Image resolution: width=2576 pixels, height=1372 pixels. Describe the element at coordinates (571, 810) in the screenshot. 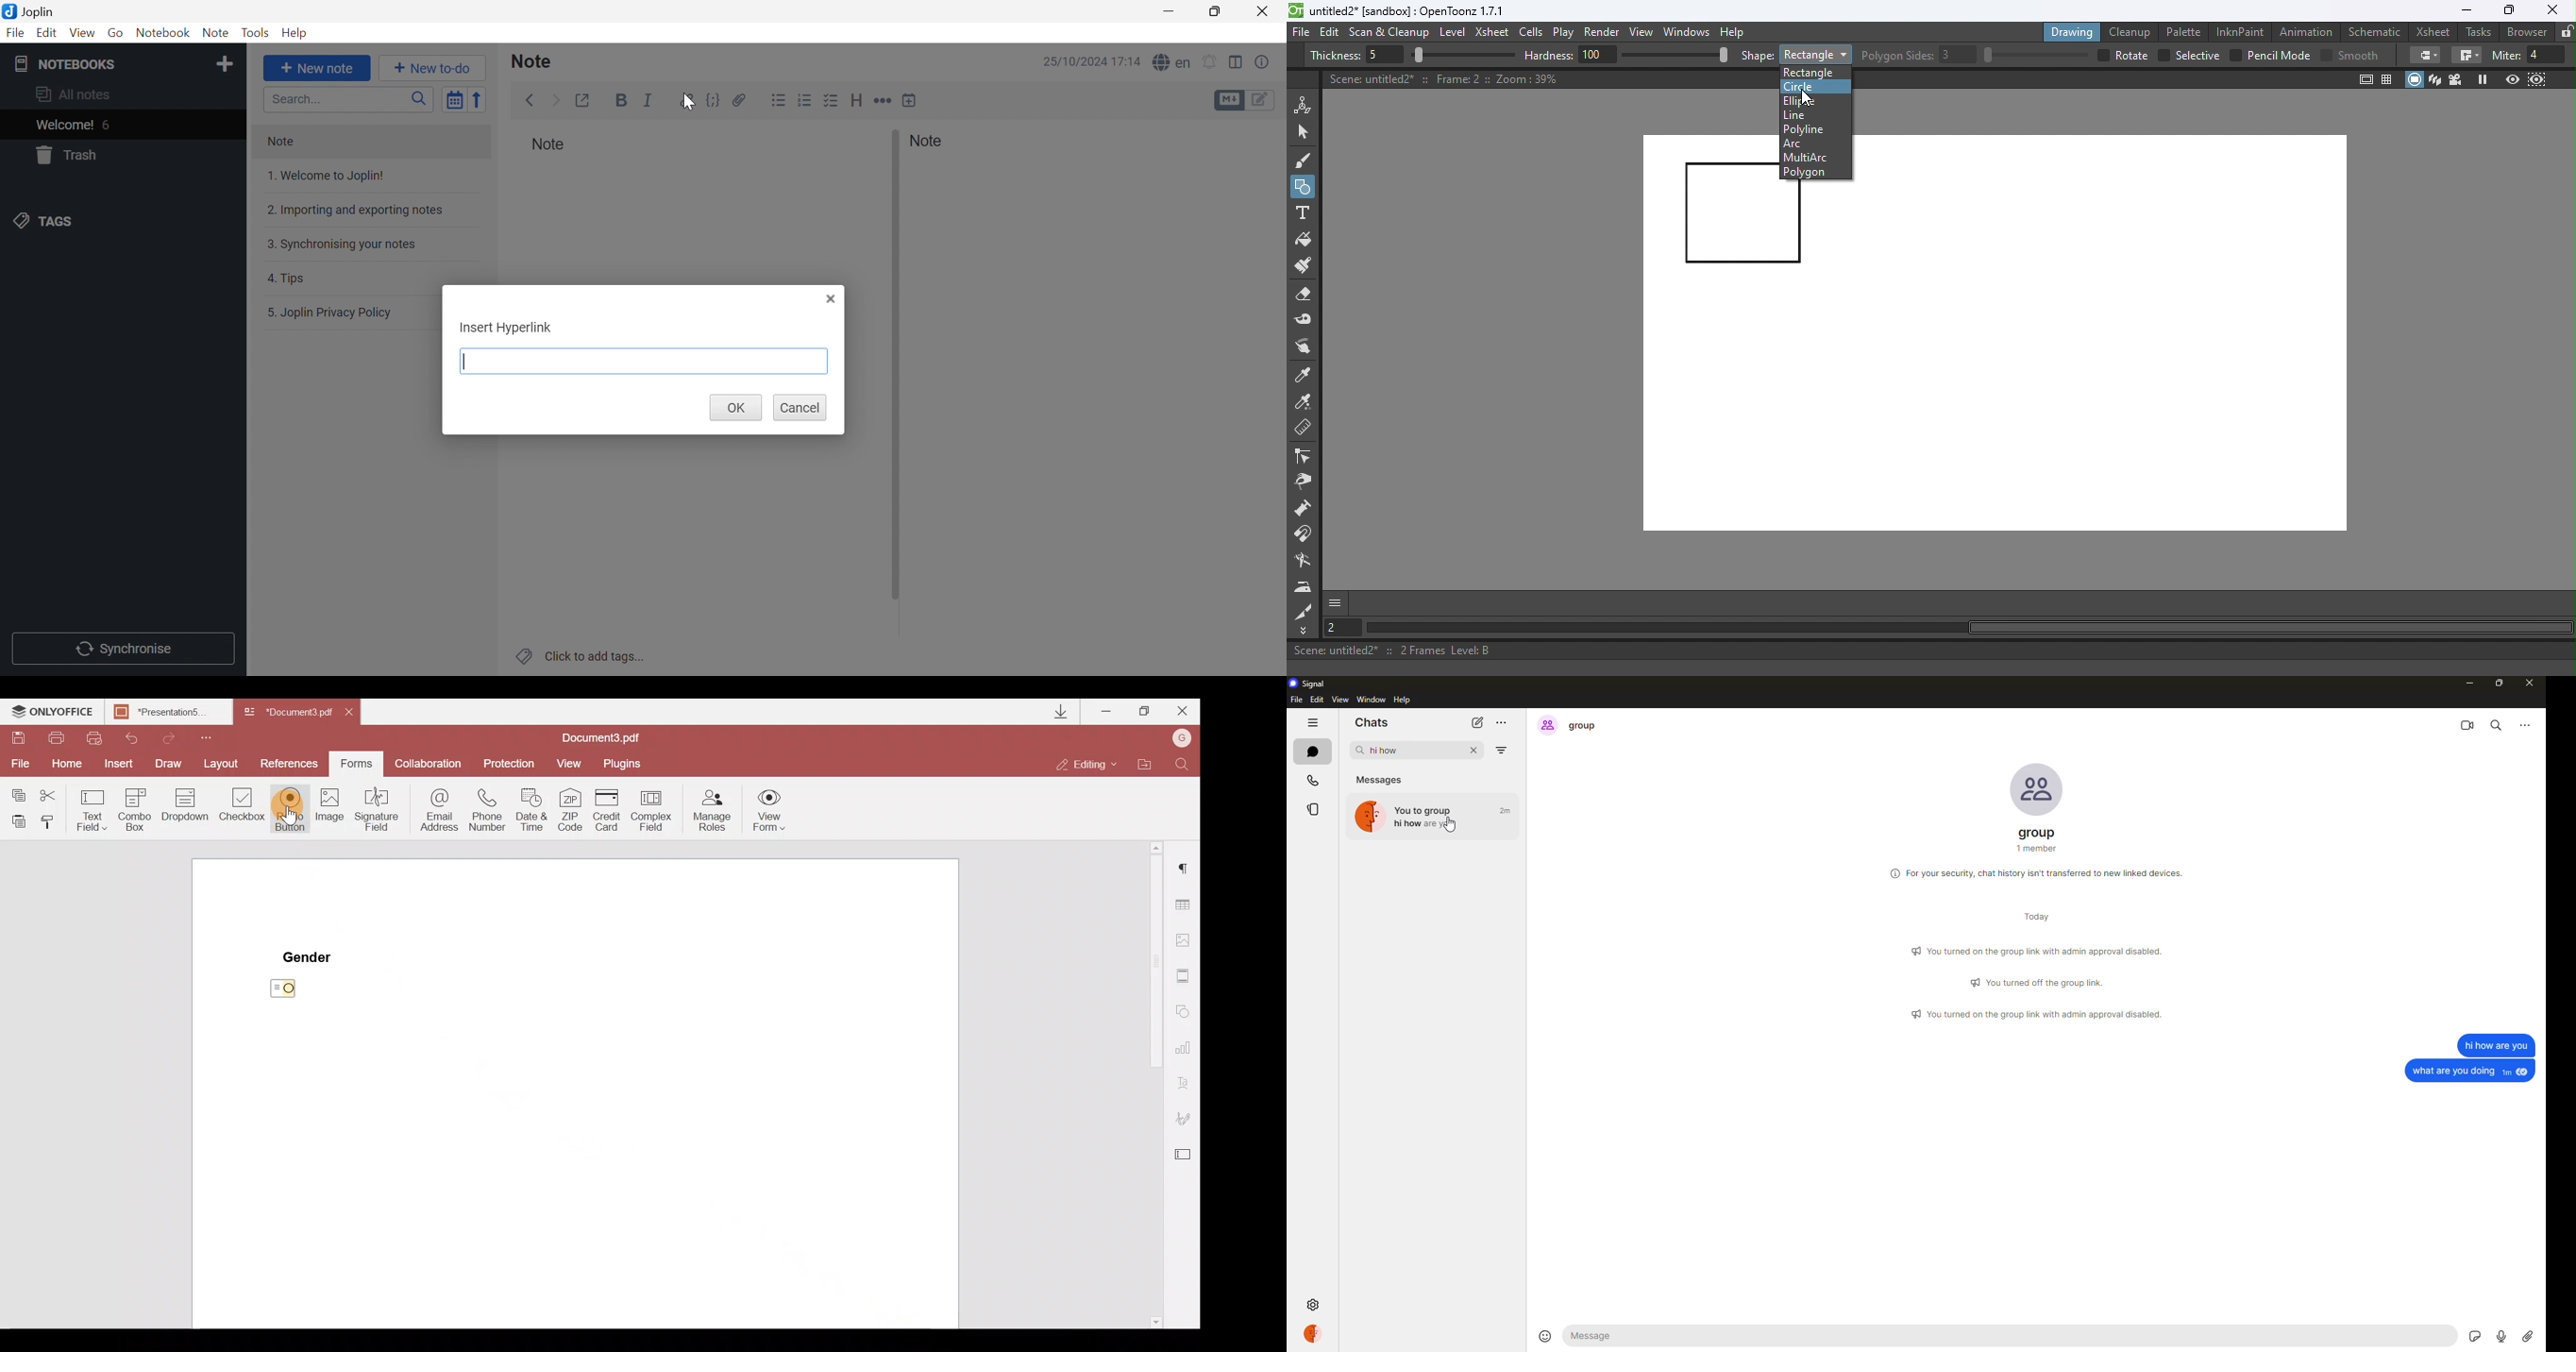

I see `ZIP code` at that location.